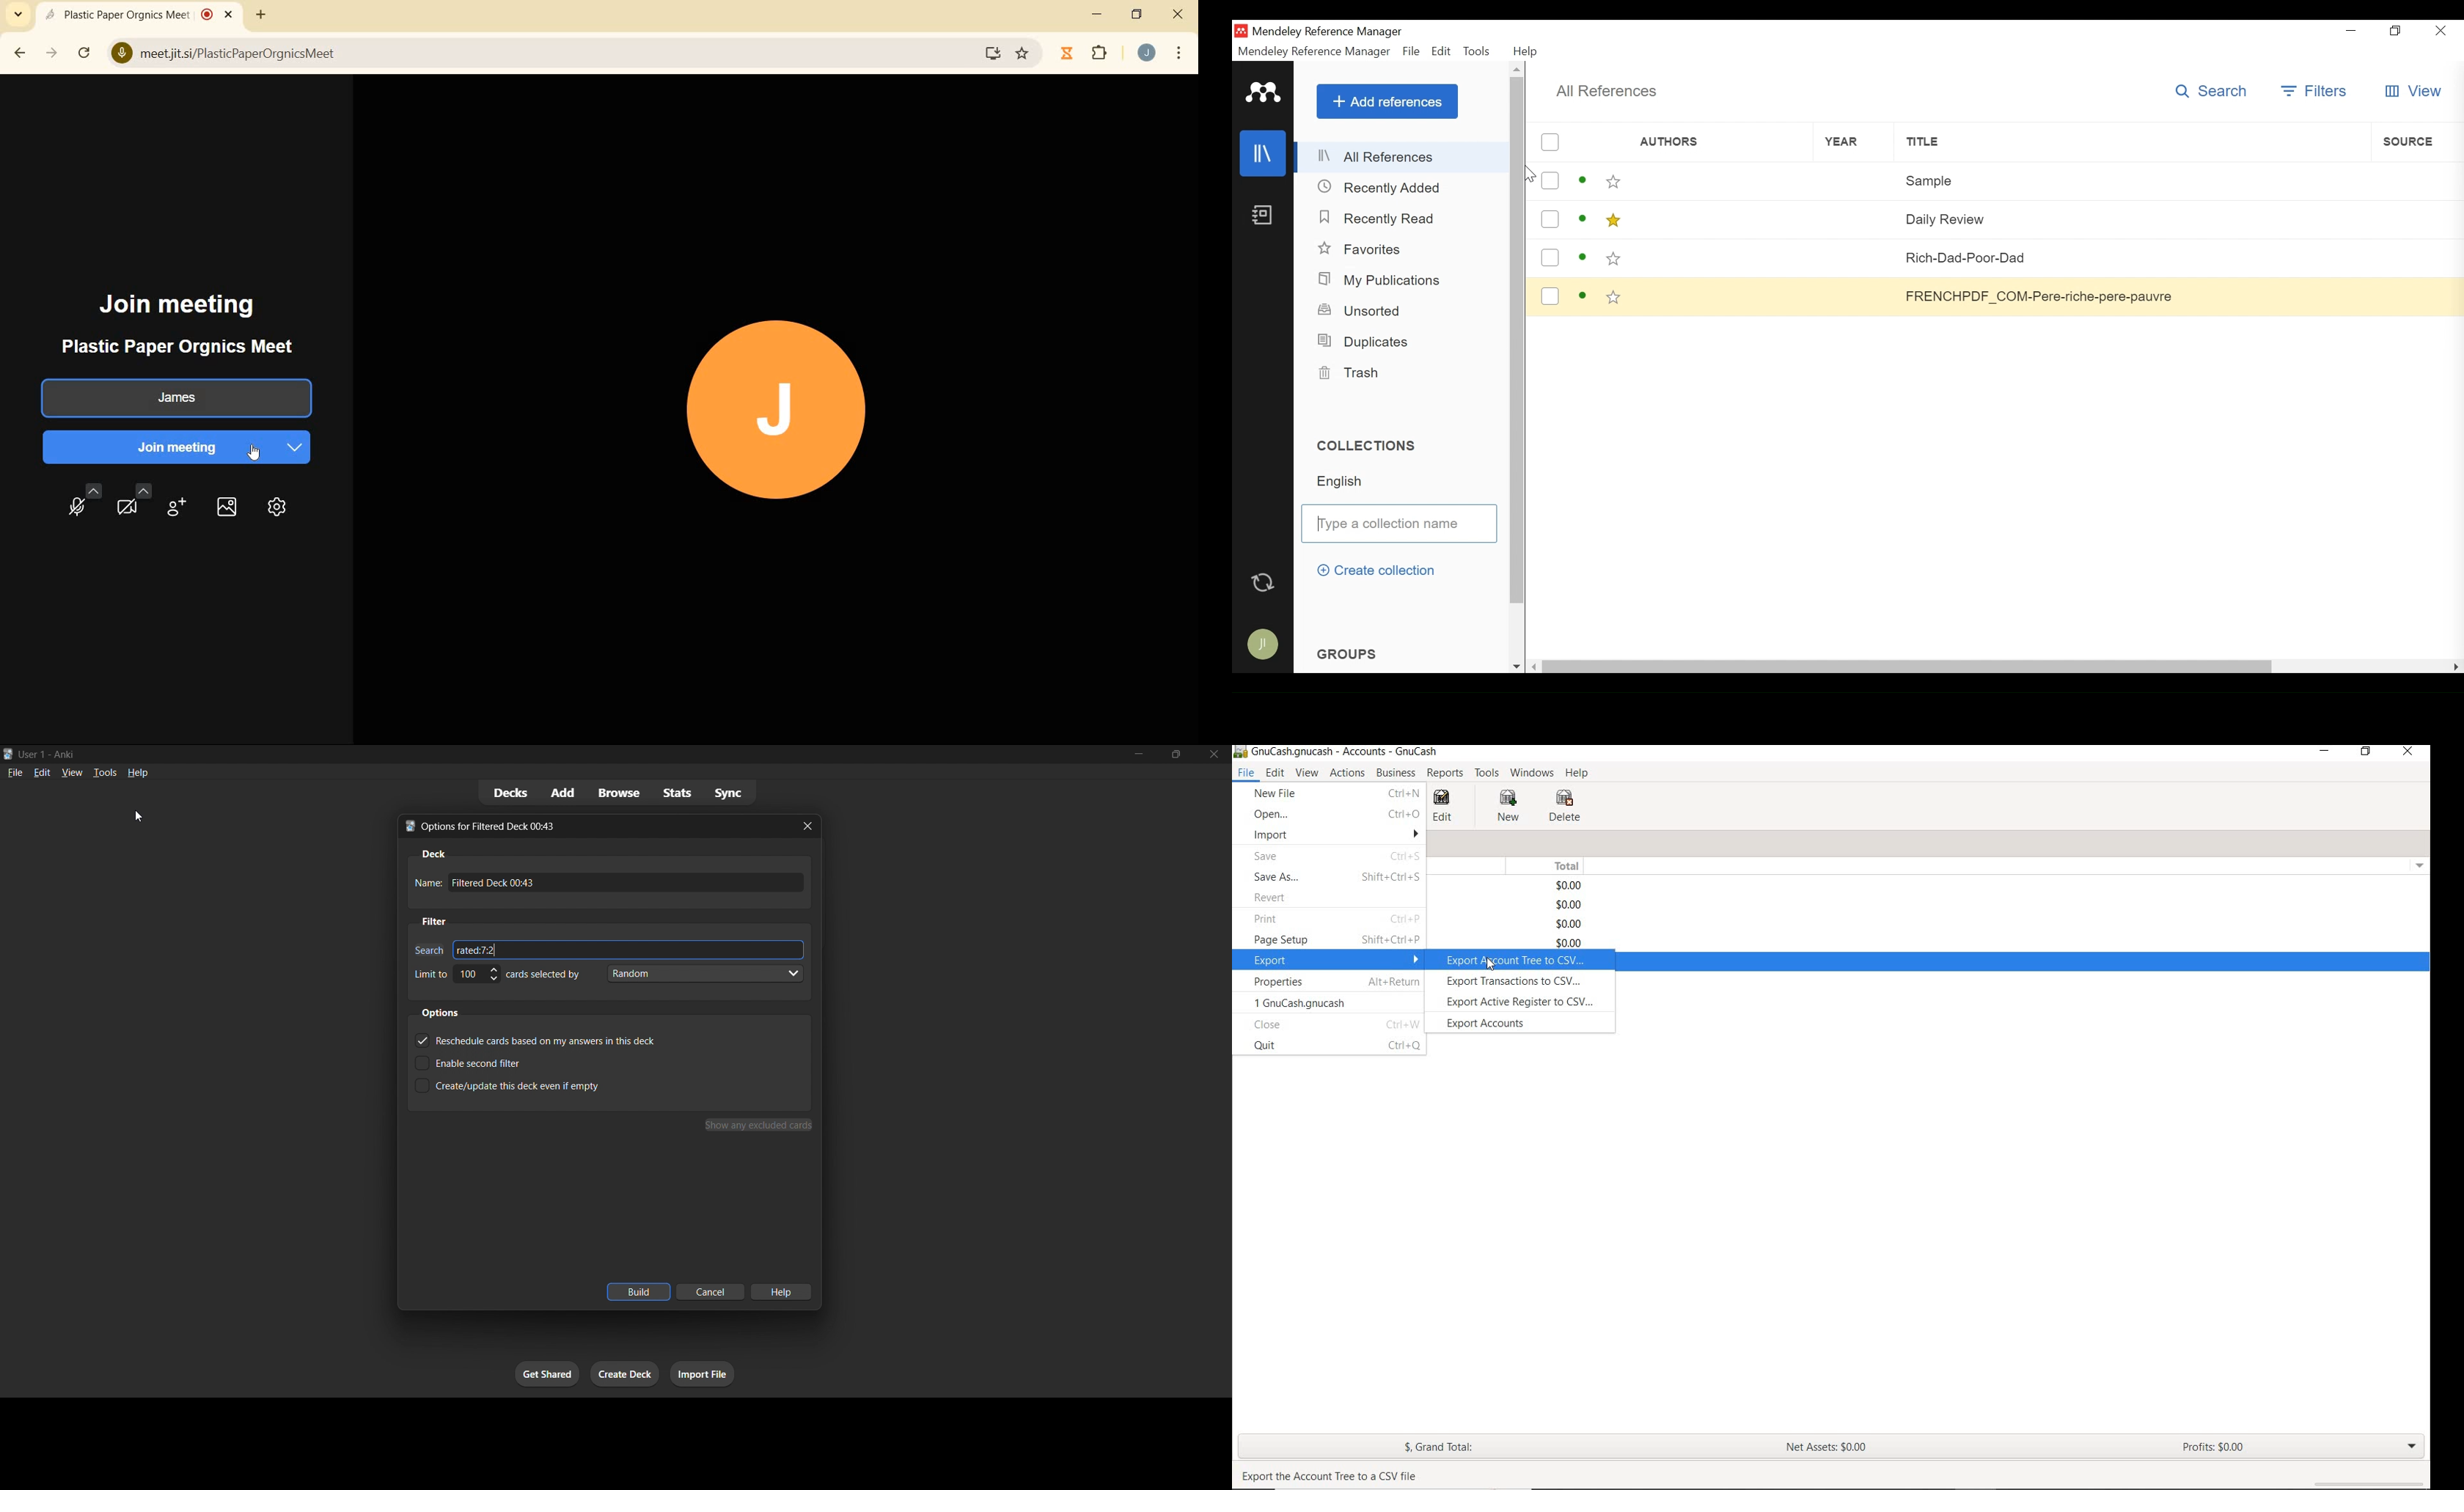 The width and height of the screenshot is (2464, 1512). What do you see at coordinates (673, 793) in the screenshot?
I see `stats` at bounding box center [673, 793].